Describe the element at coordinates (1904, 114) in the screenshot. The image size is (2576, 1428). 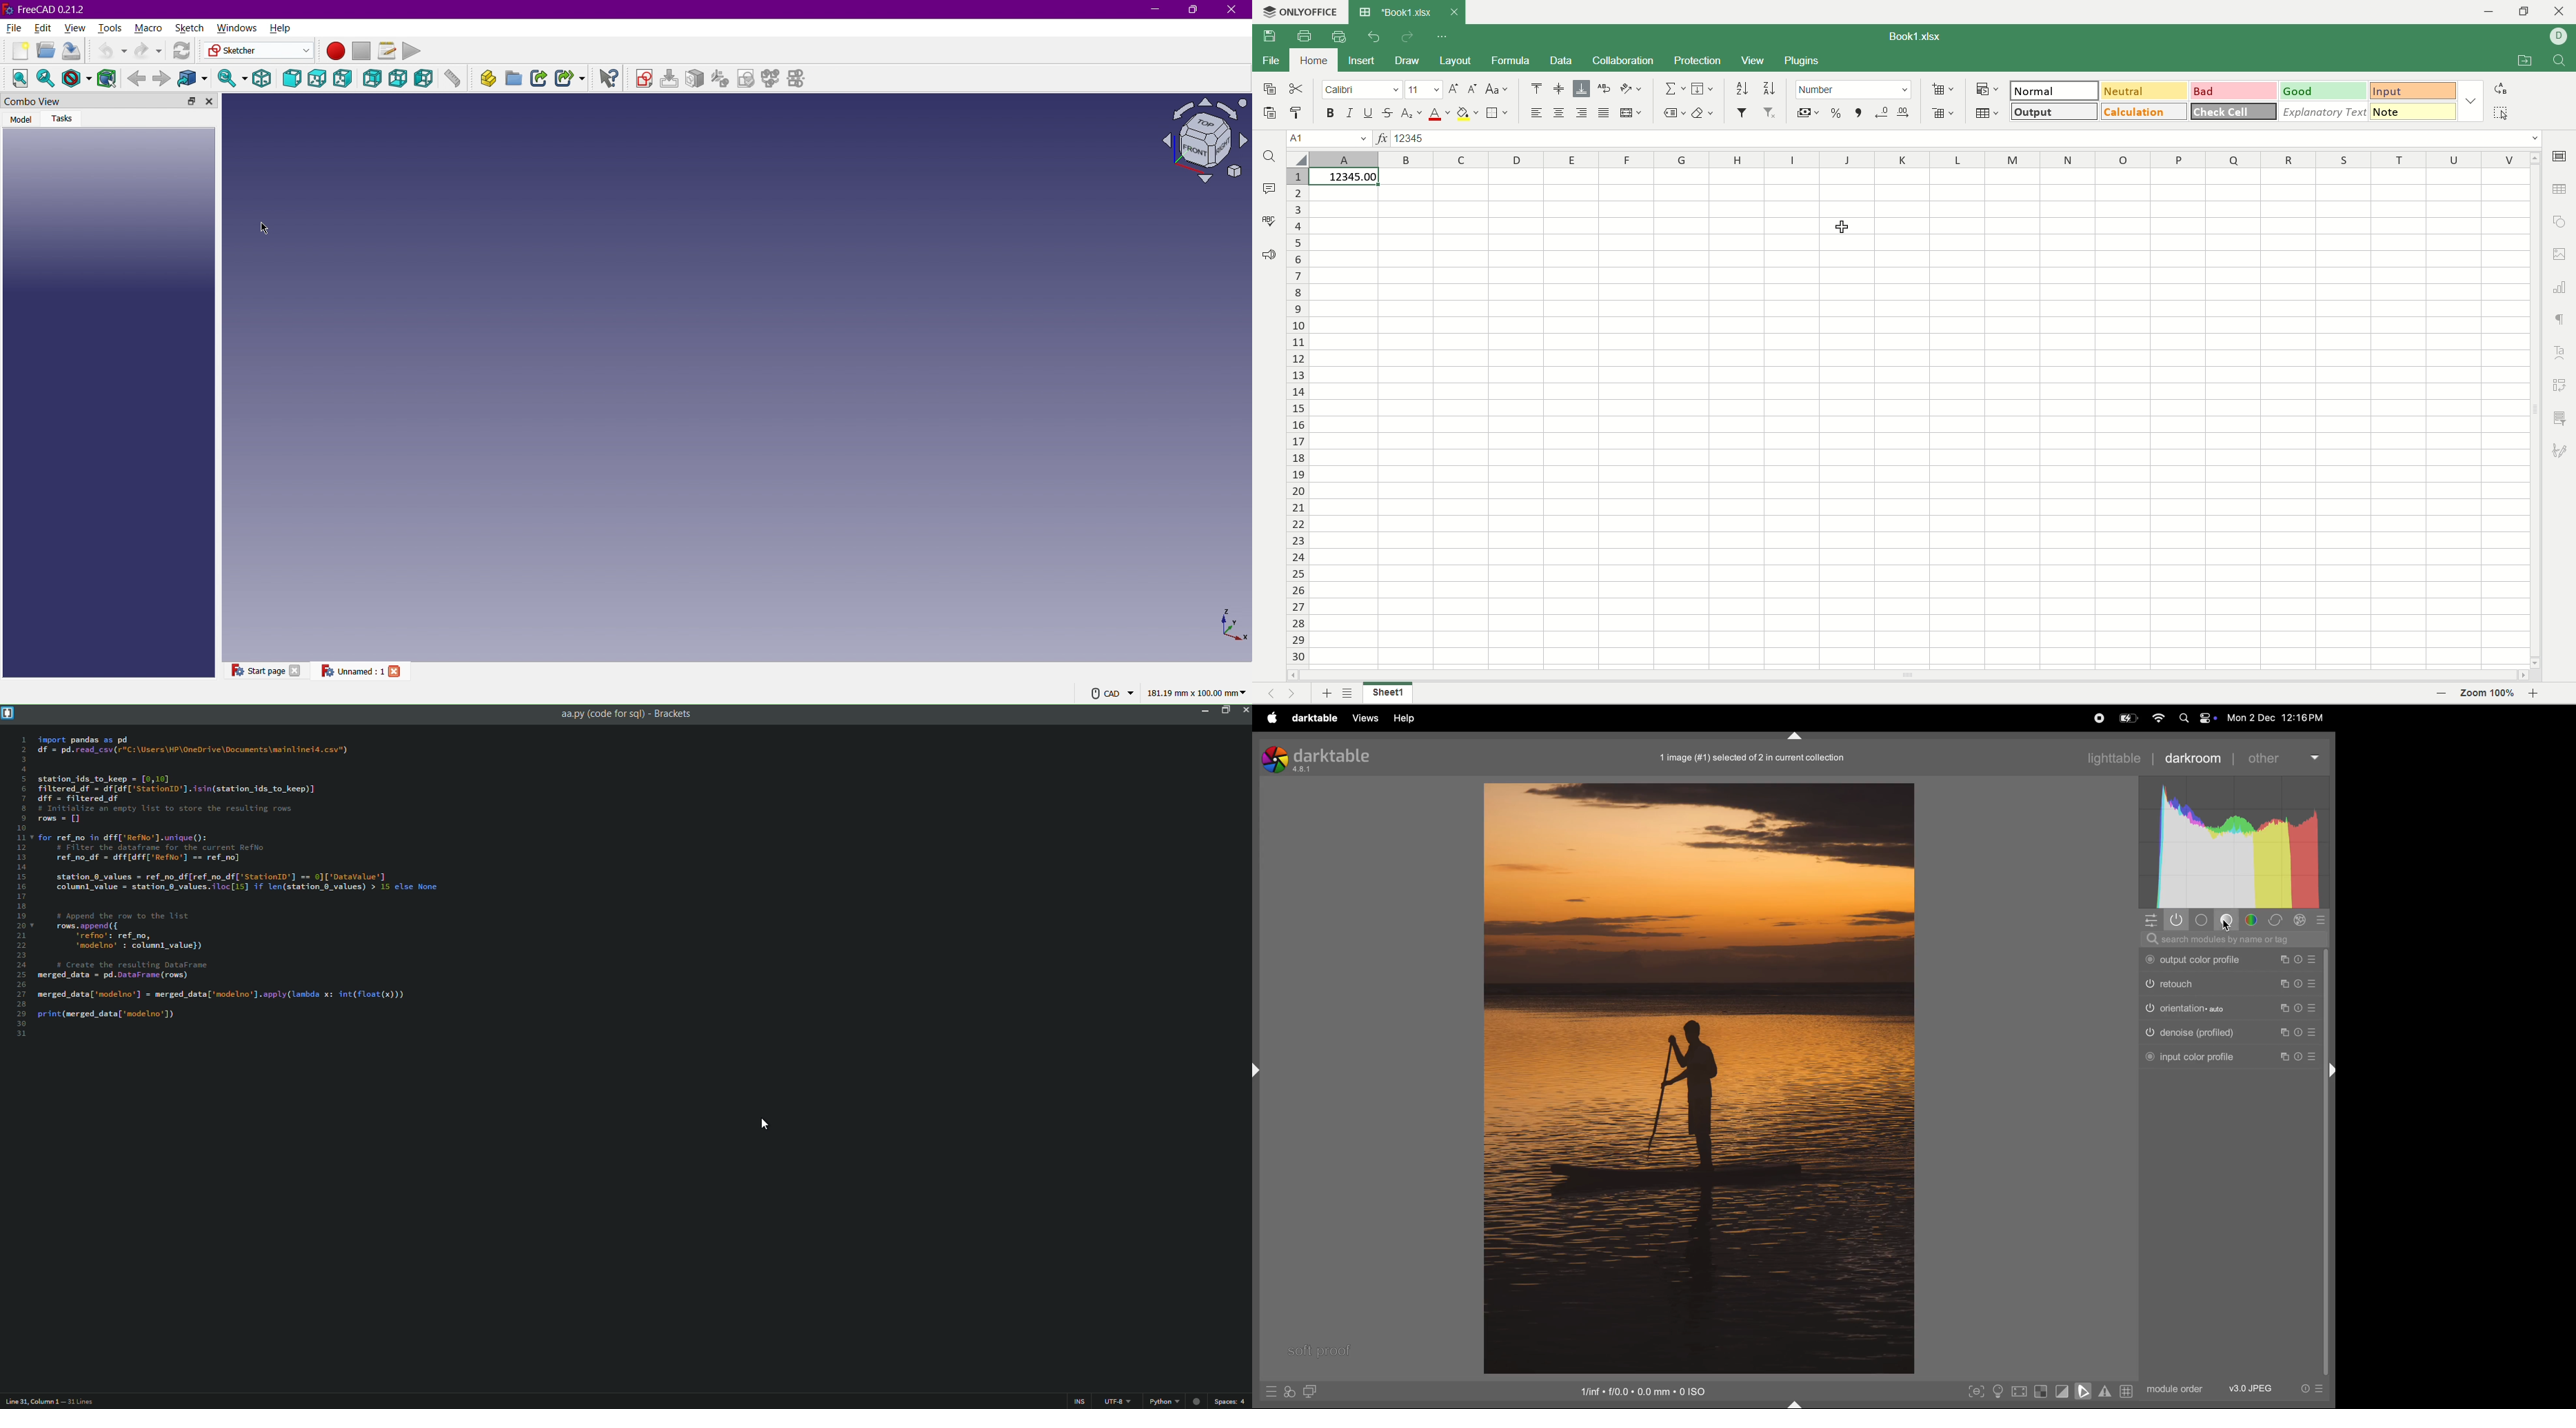
I see `increase decimal` at that location.